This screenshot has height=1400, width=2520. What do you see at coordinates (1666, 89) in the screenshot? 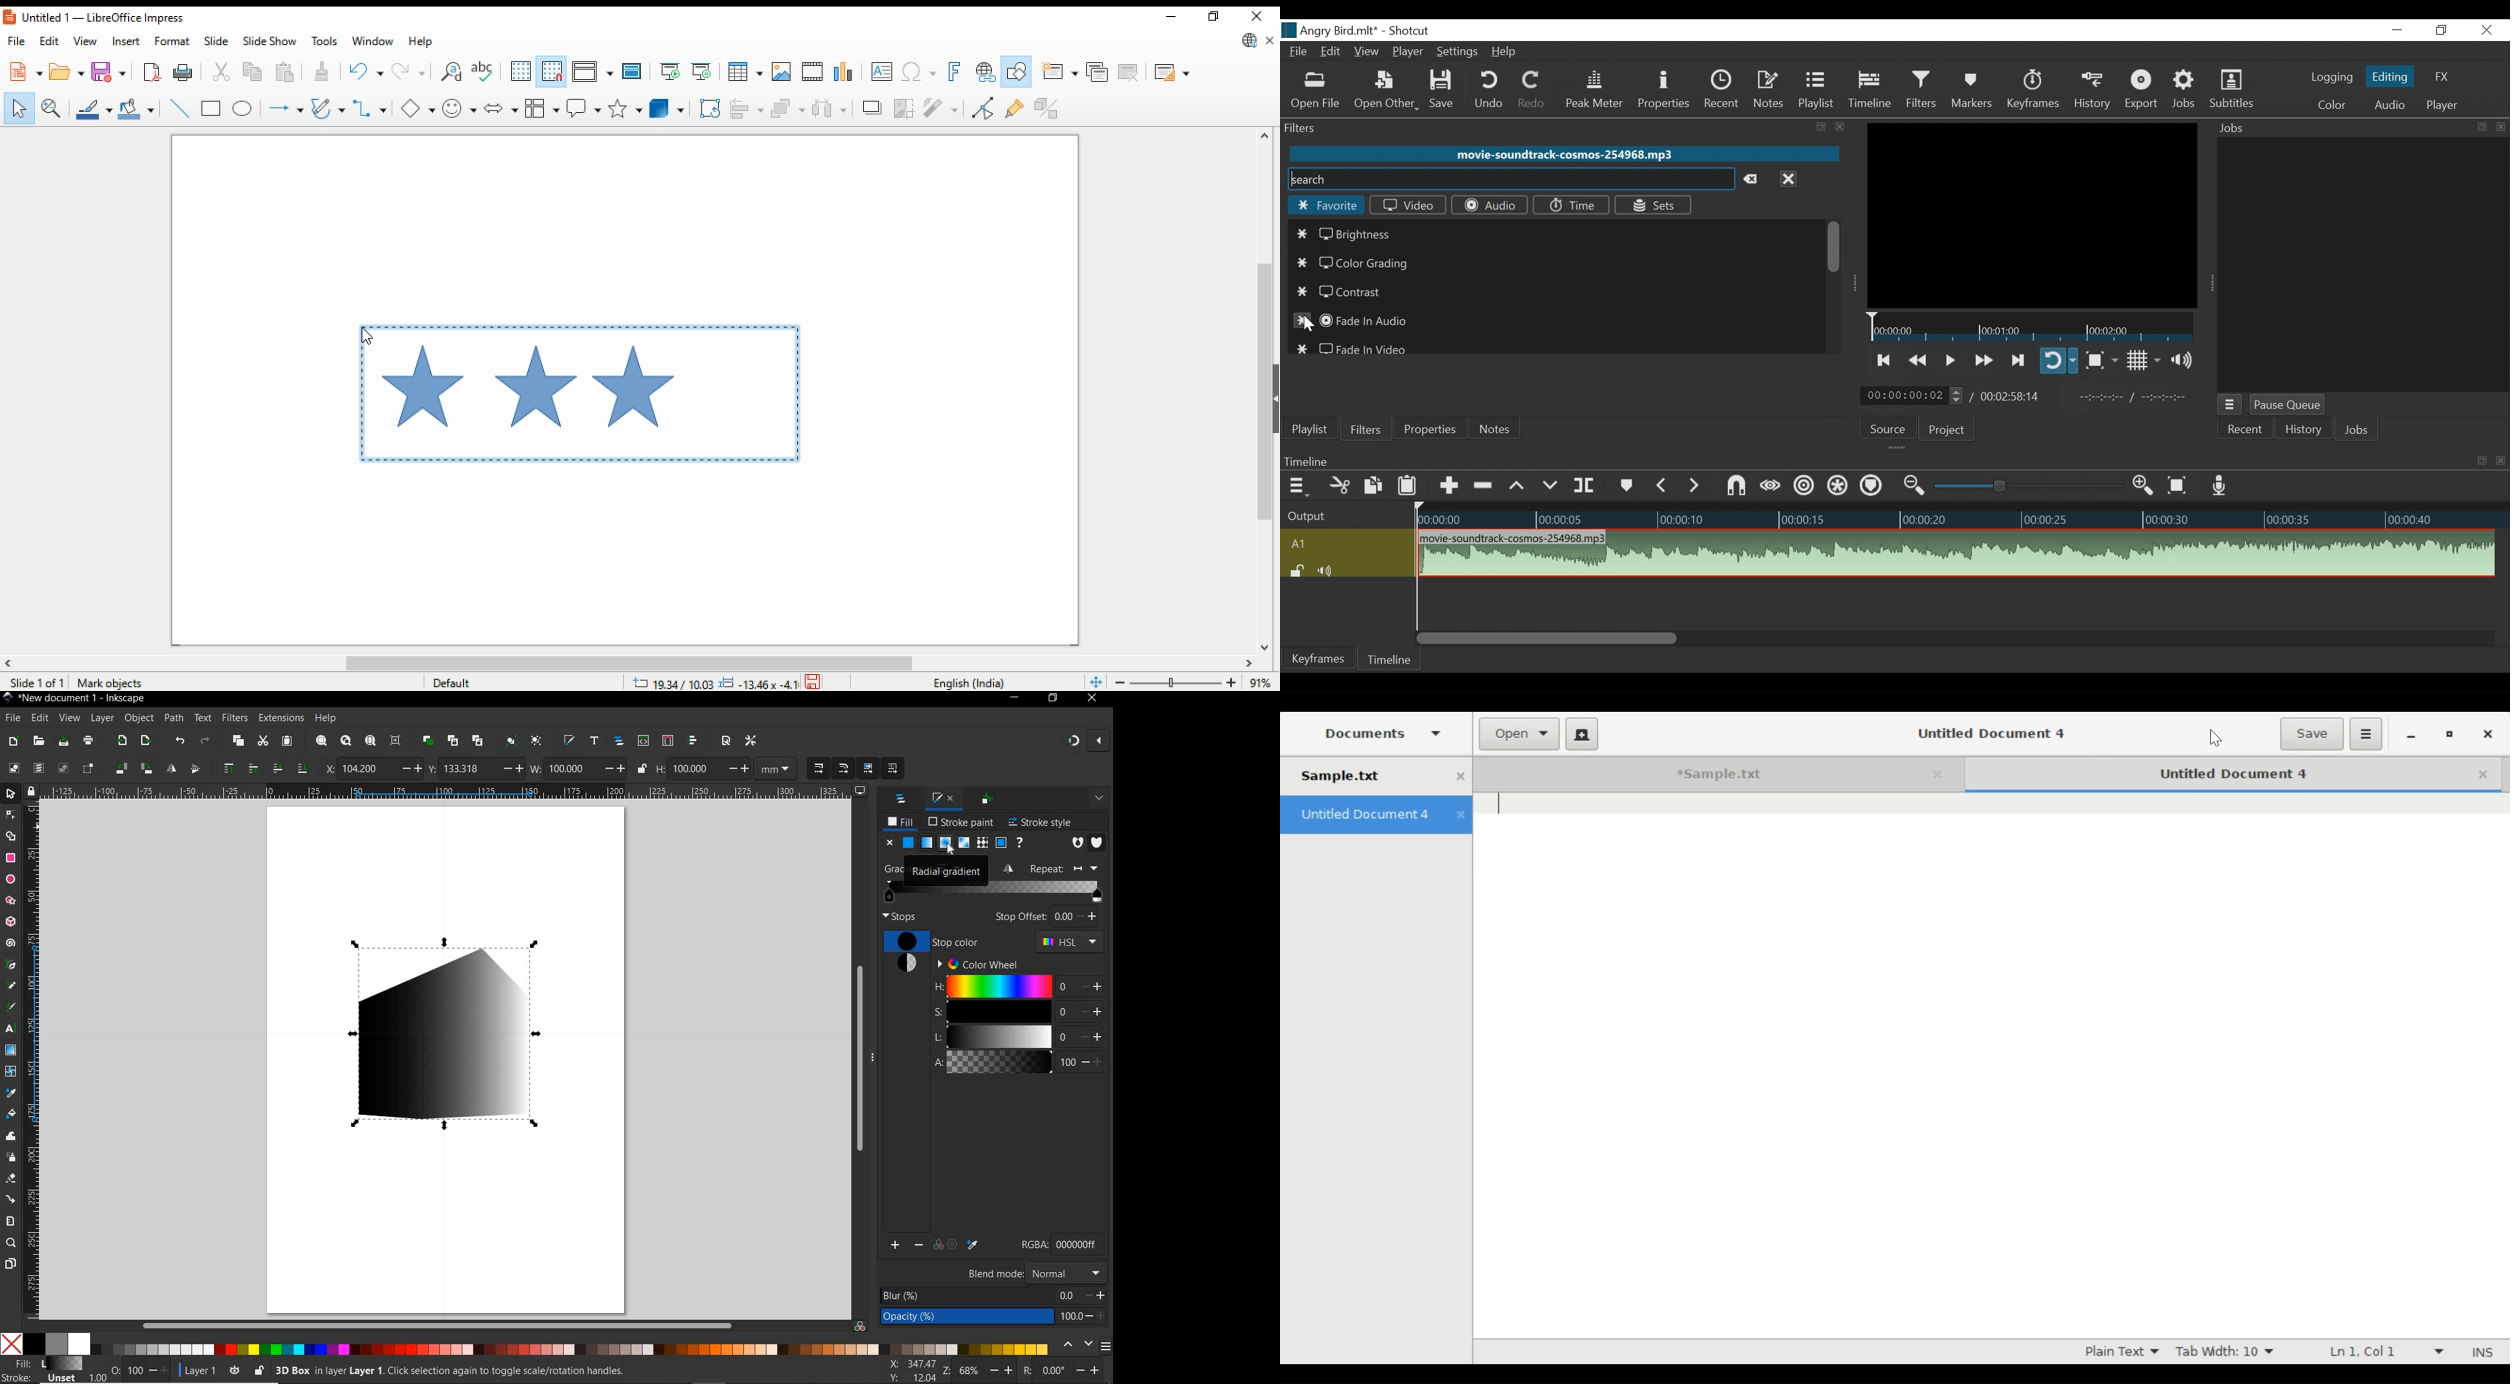
I see `Properties` at bounding box center [1666, 89].